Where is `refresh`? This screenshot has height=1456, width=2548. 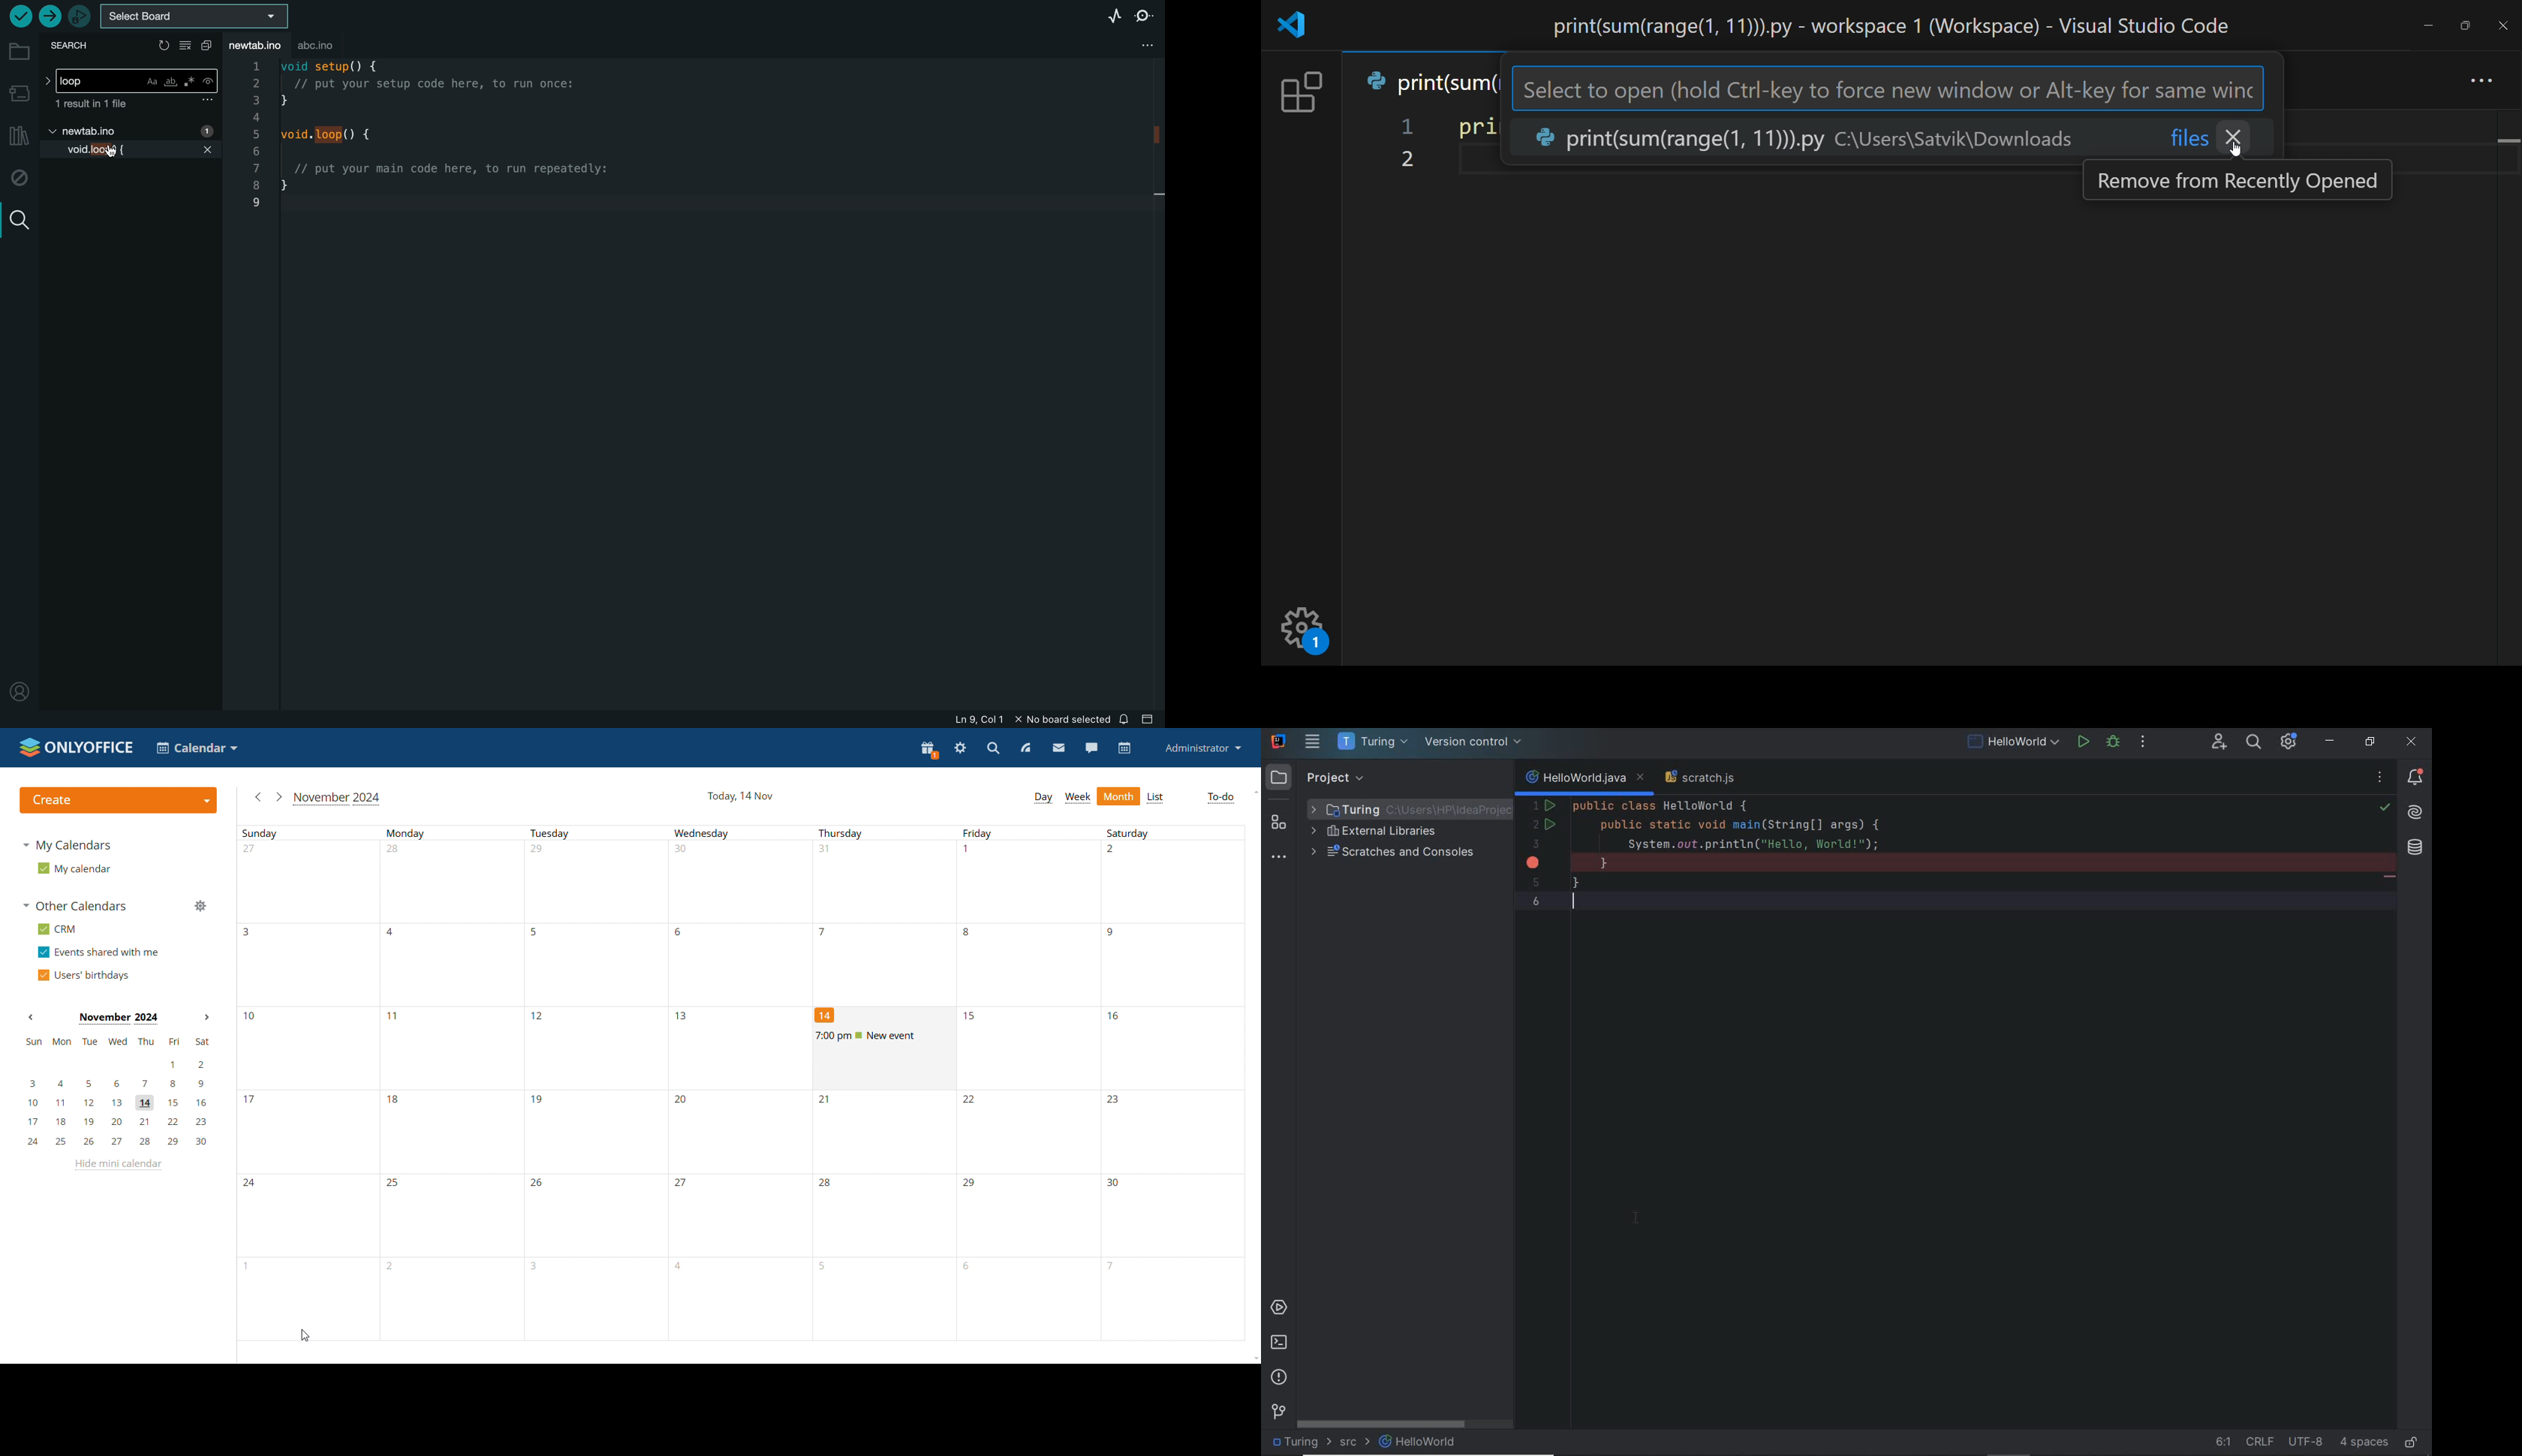
refresh is located at coordinates (163, 44).